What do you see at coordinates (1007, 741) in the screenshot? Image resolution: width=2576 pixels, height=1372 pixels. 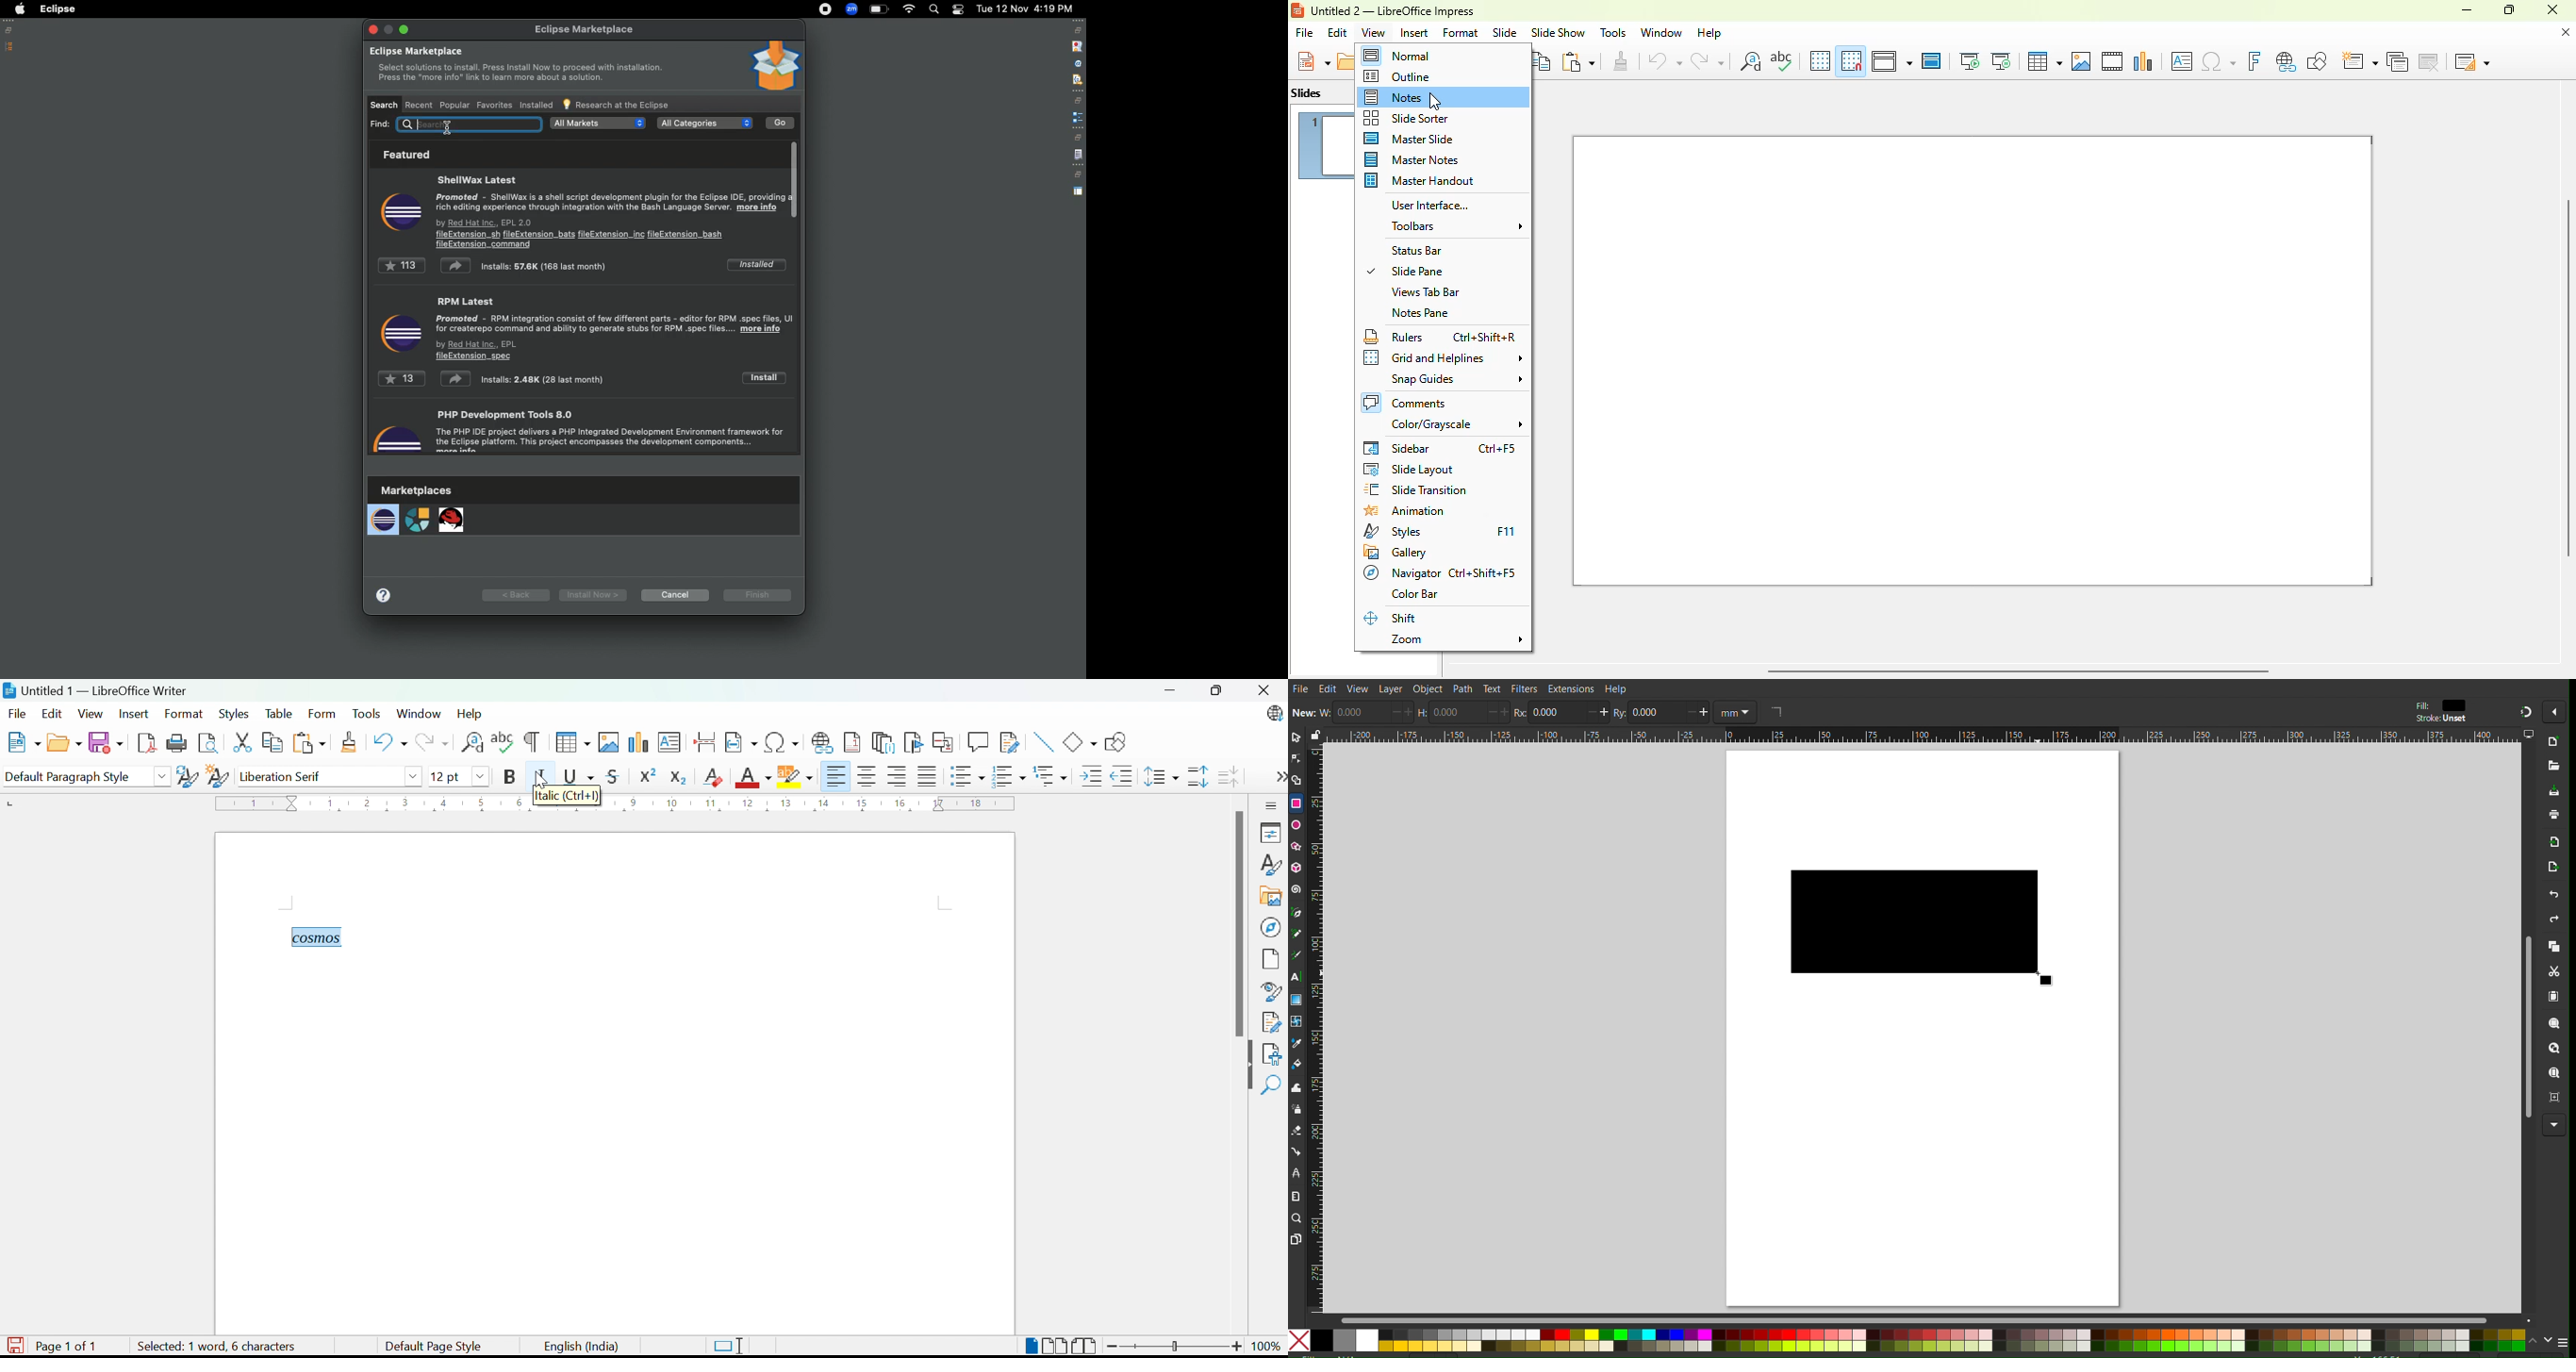 I see `Show track changes functions` at bounding box center [1007, 741].